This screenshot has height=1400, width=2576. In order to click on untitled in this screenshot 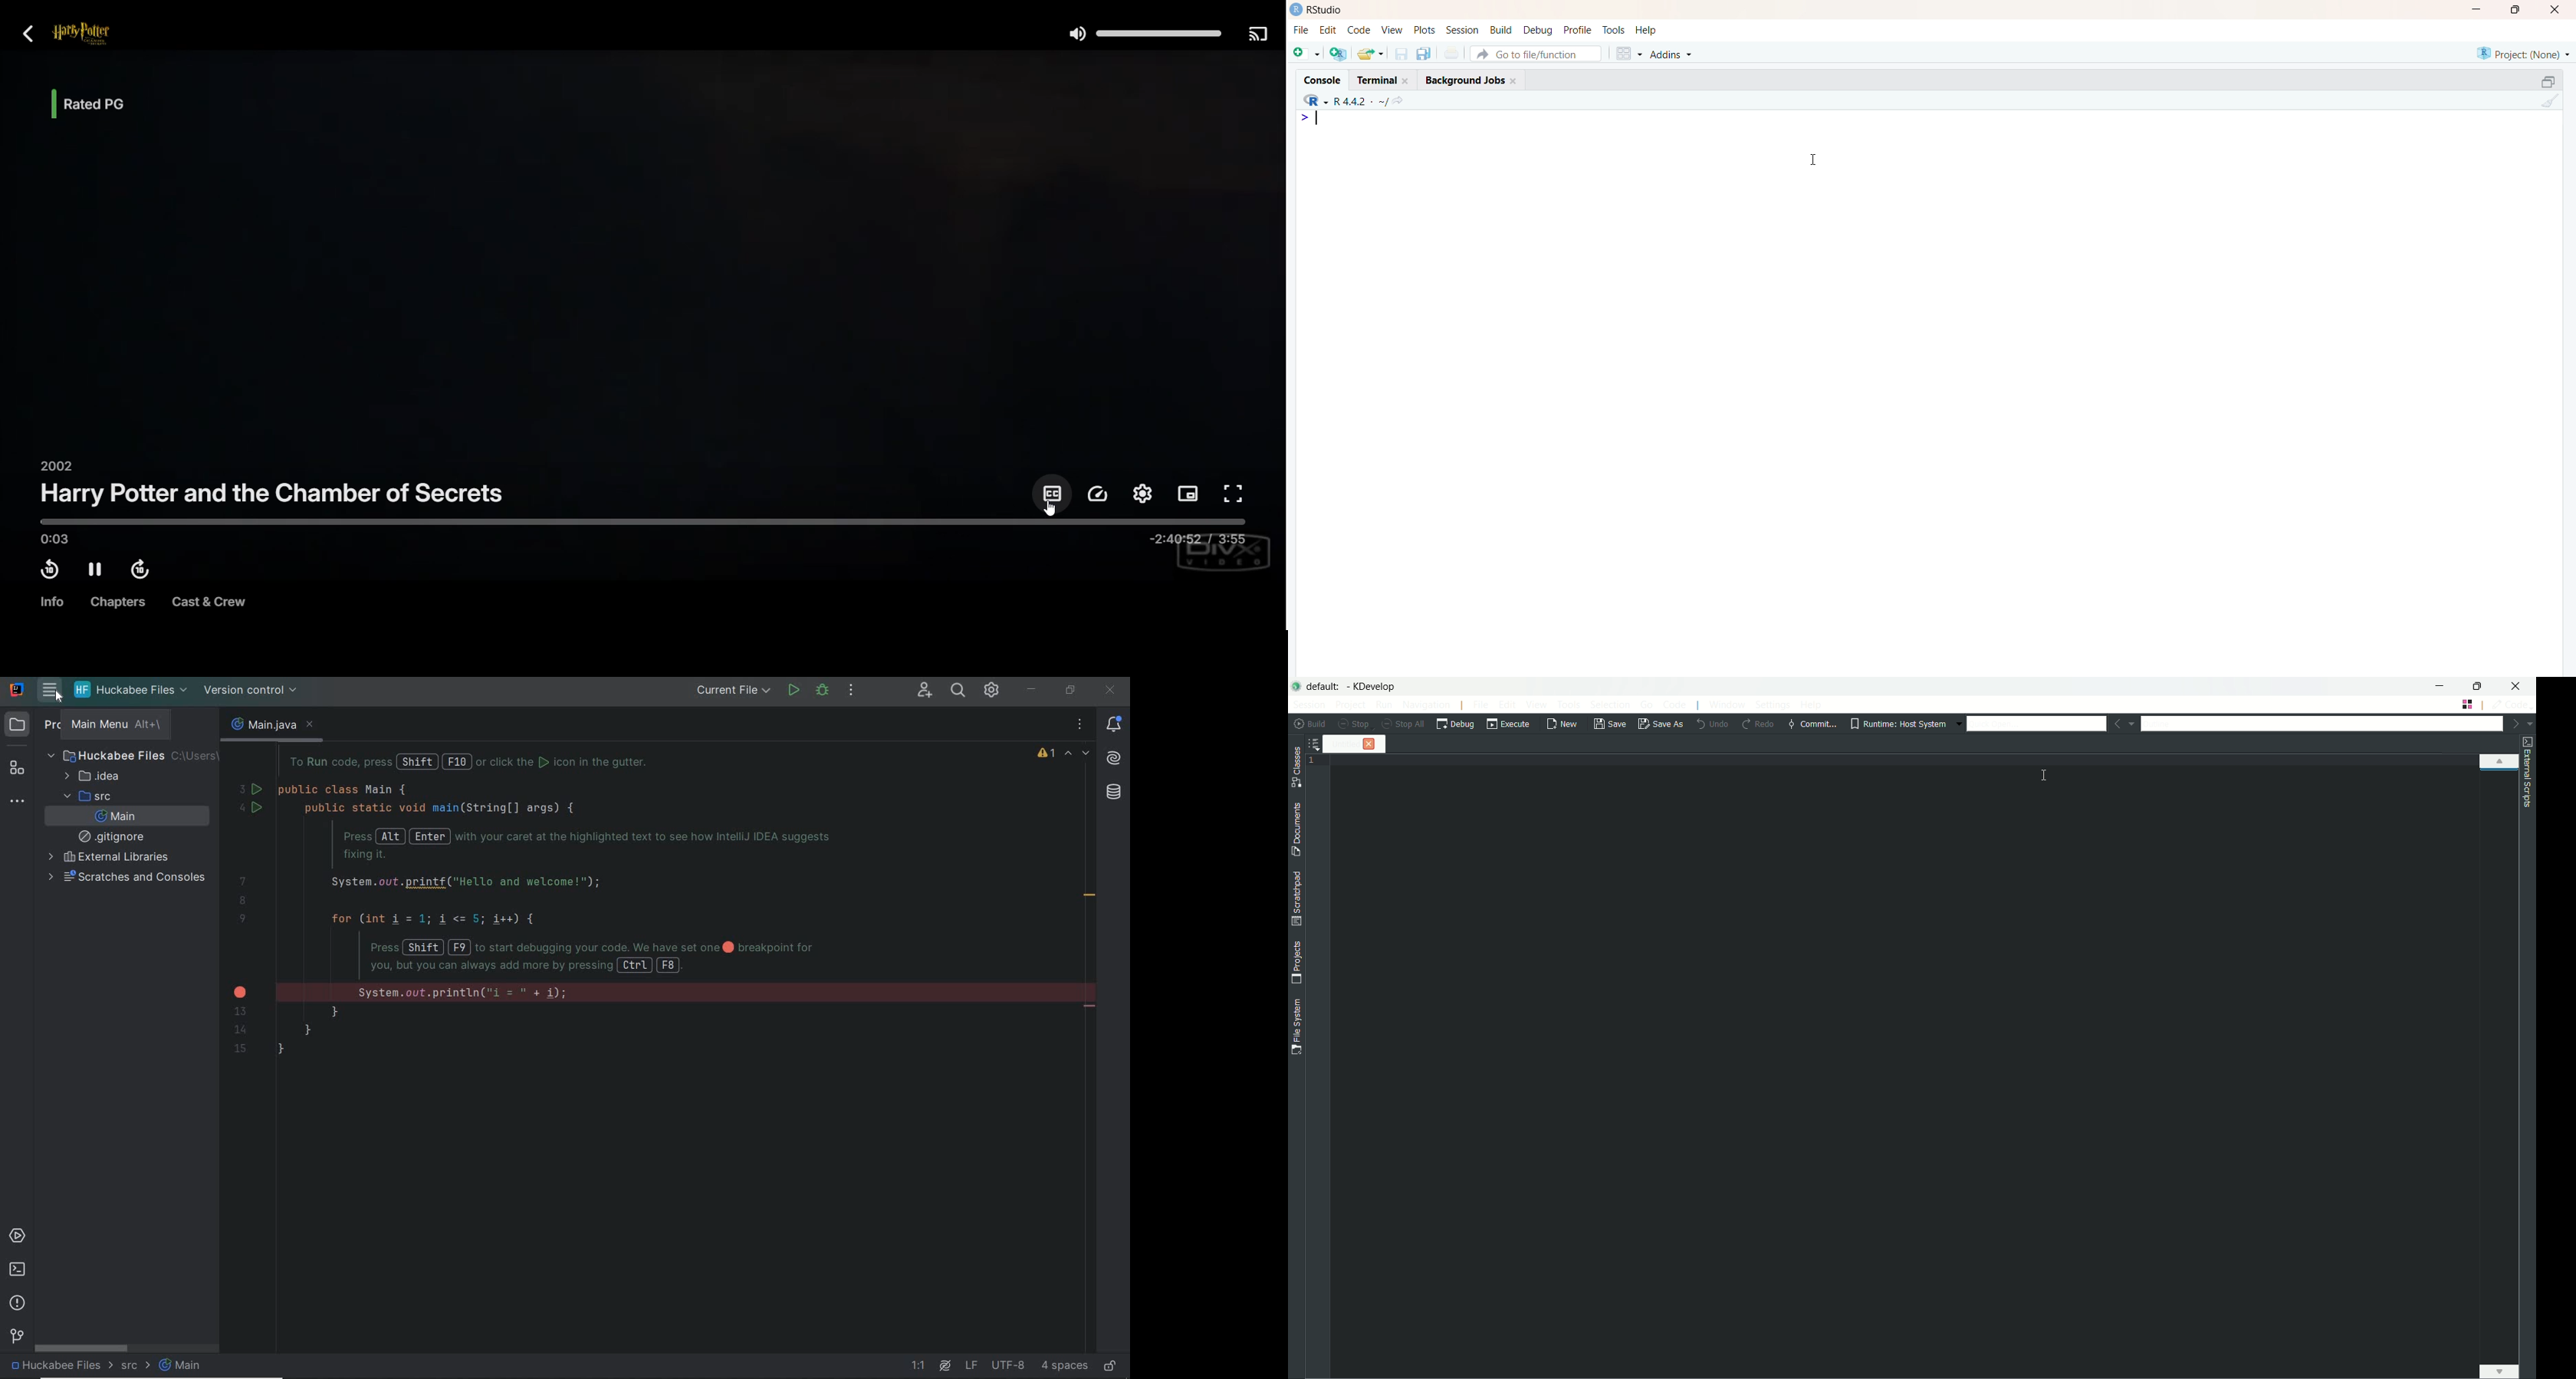, I will do `click(1347, 744)`.